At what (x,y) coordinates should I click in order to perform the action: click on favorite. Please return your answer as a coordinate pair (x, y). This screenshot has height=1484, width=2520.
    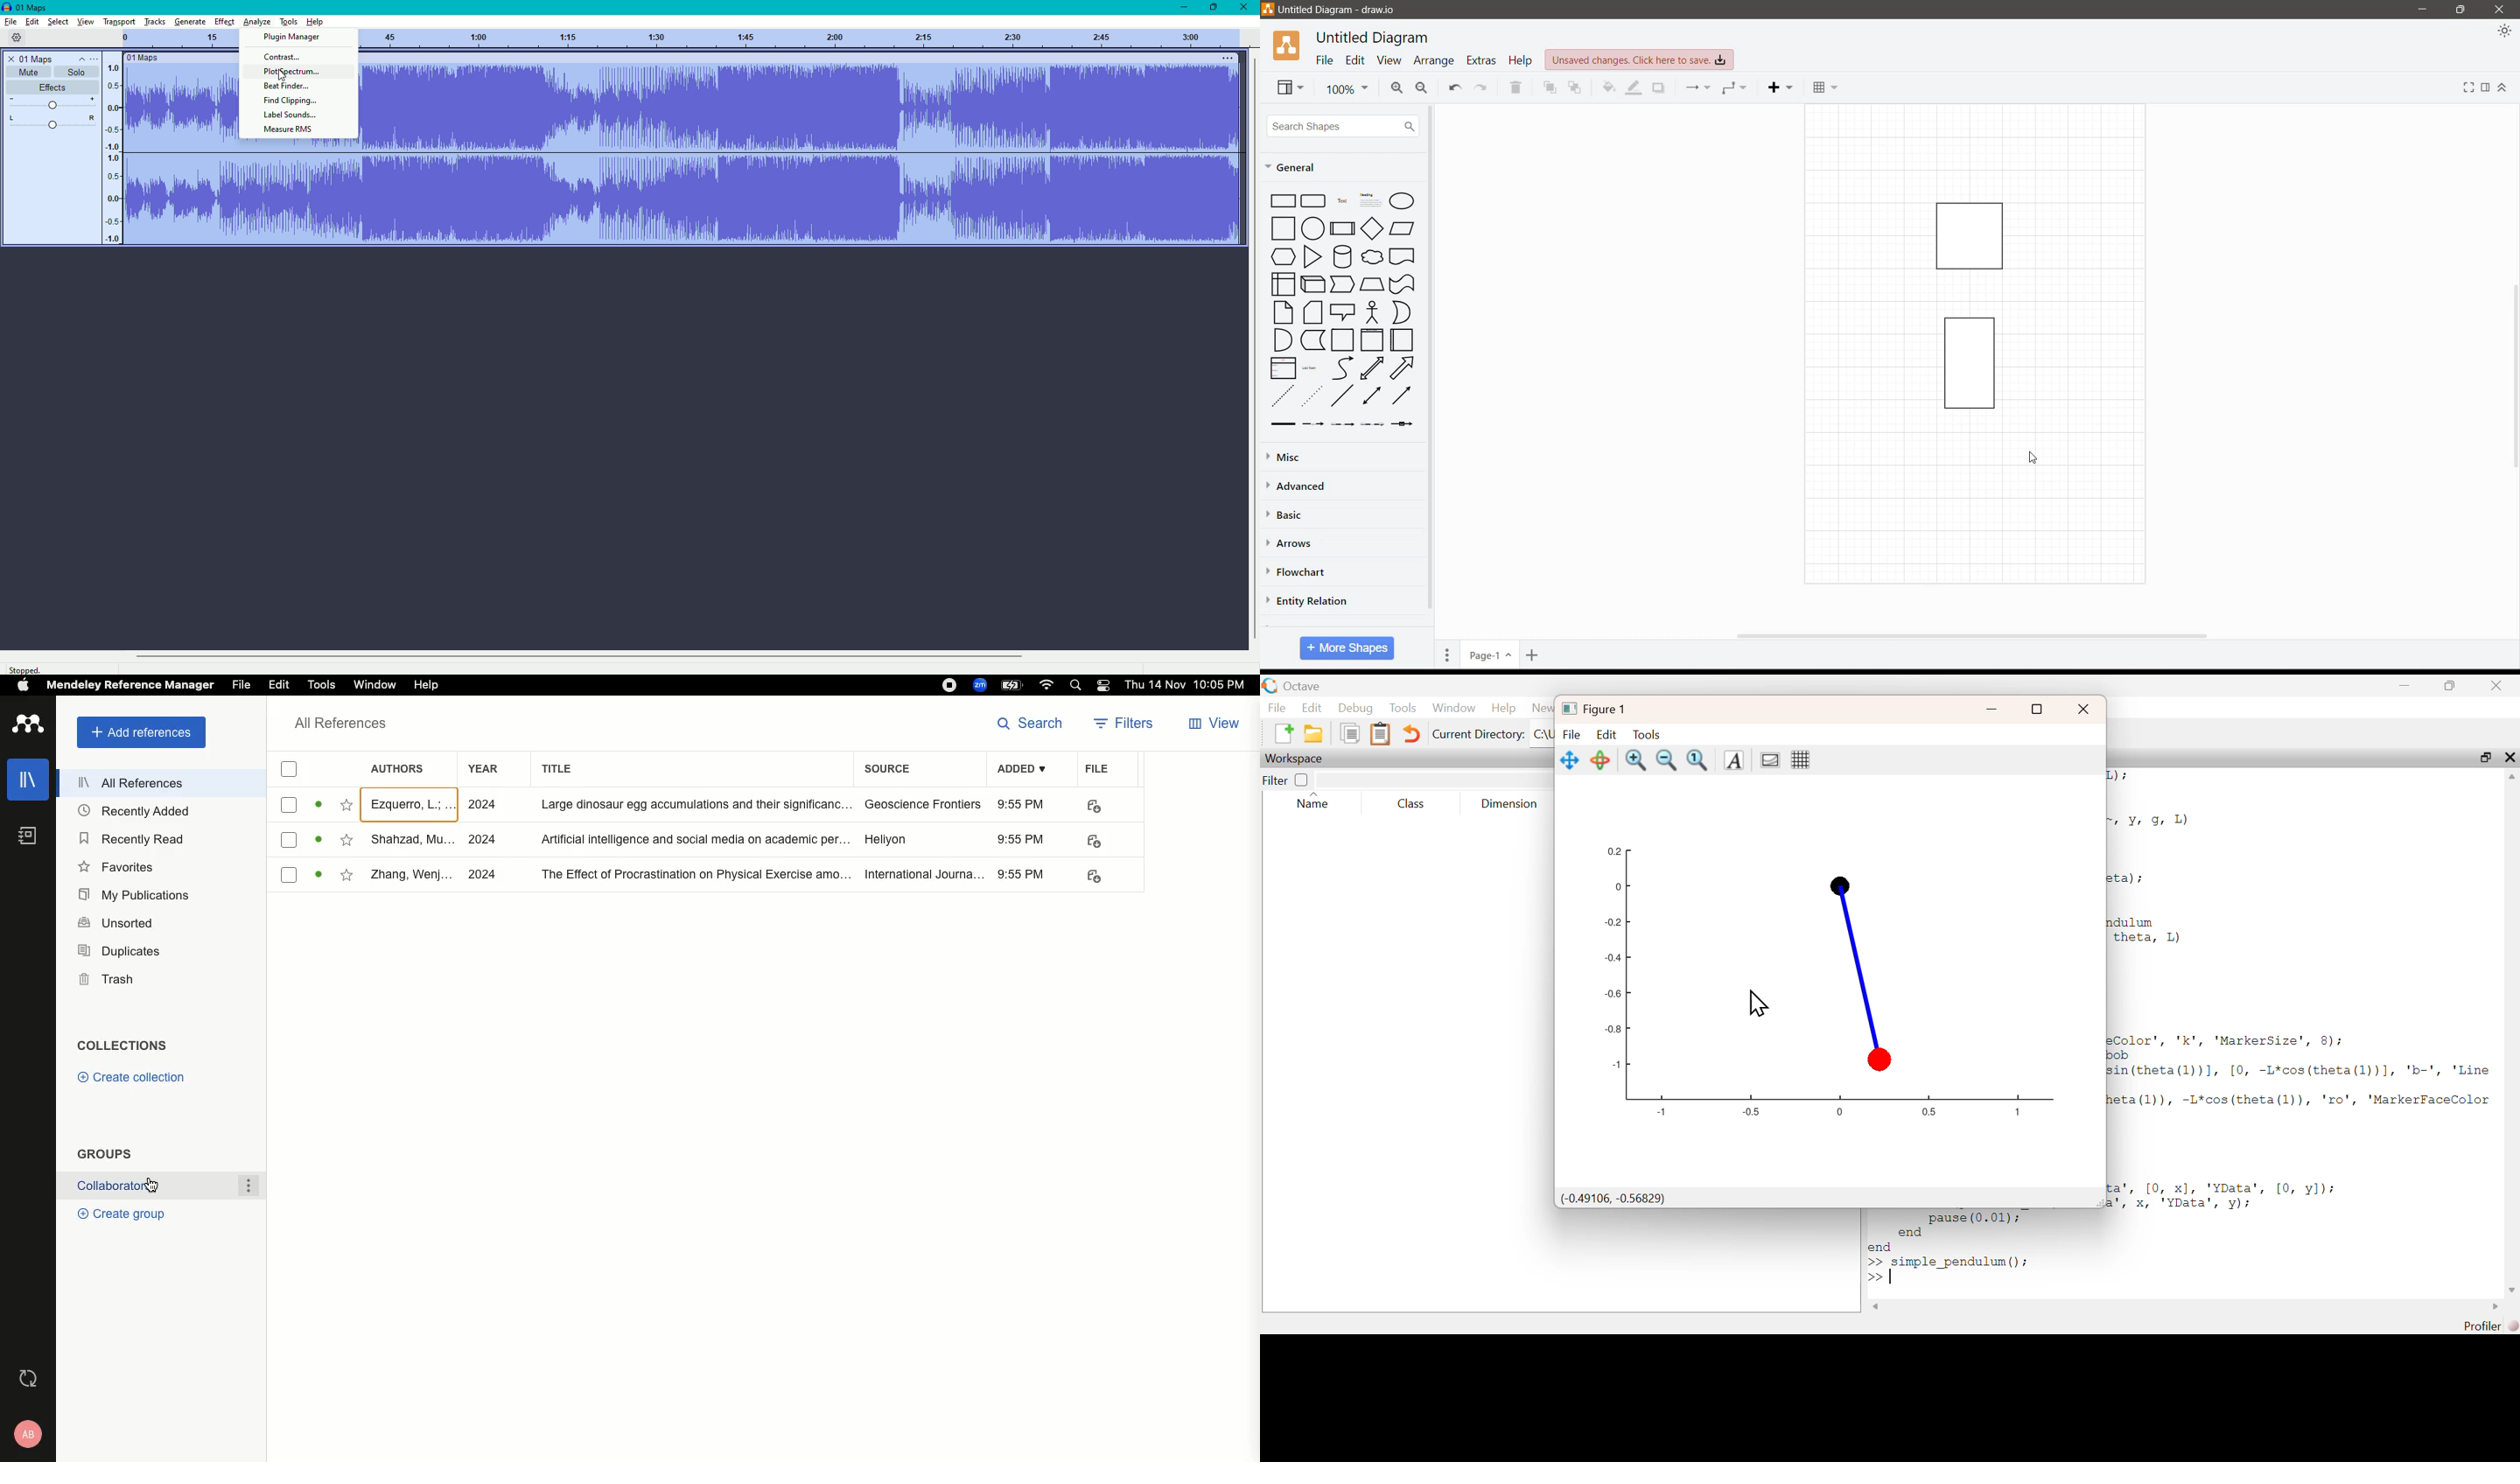
    Looking at the image, I should click on (349, 874).